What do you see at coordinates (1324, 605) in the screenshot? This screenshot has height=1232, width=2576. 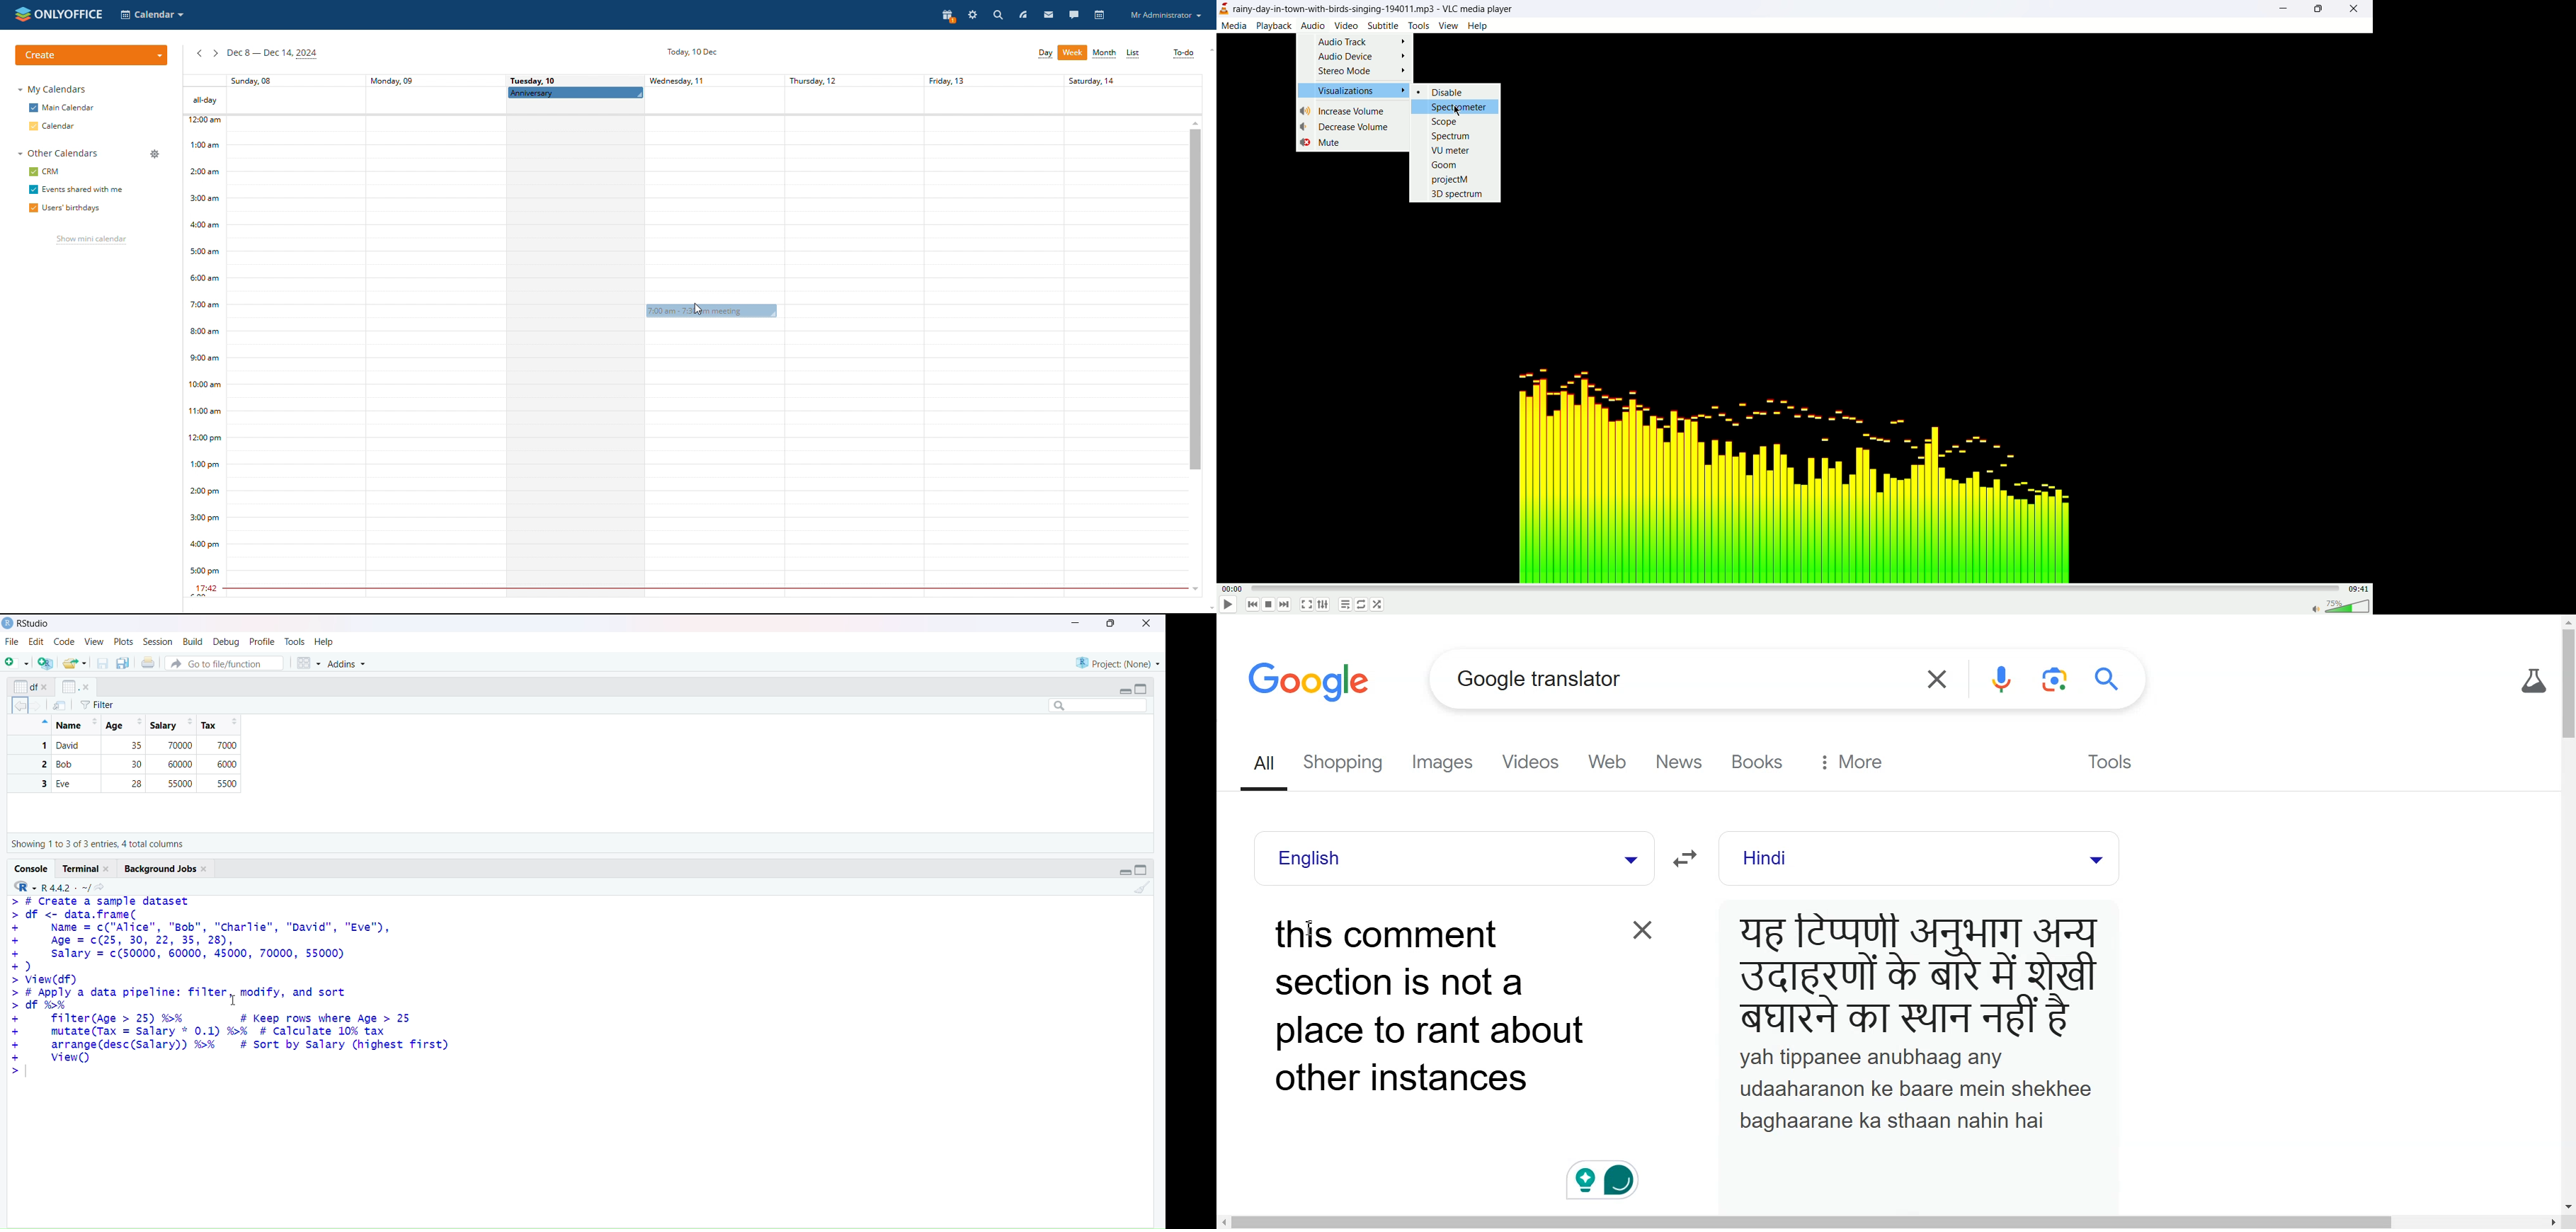 I see `extended settings` at bounding box center [1324, 605].